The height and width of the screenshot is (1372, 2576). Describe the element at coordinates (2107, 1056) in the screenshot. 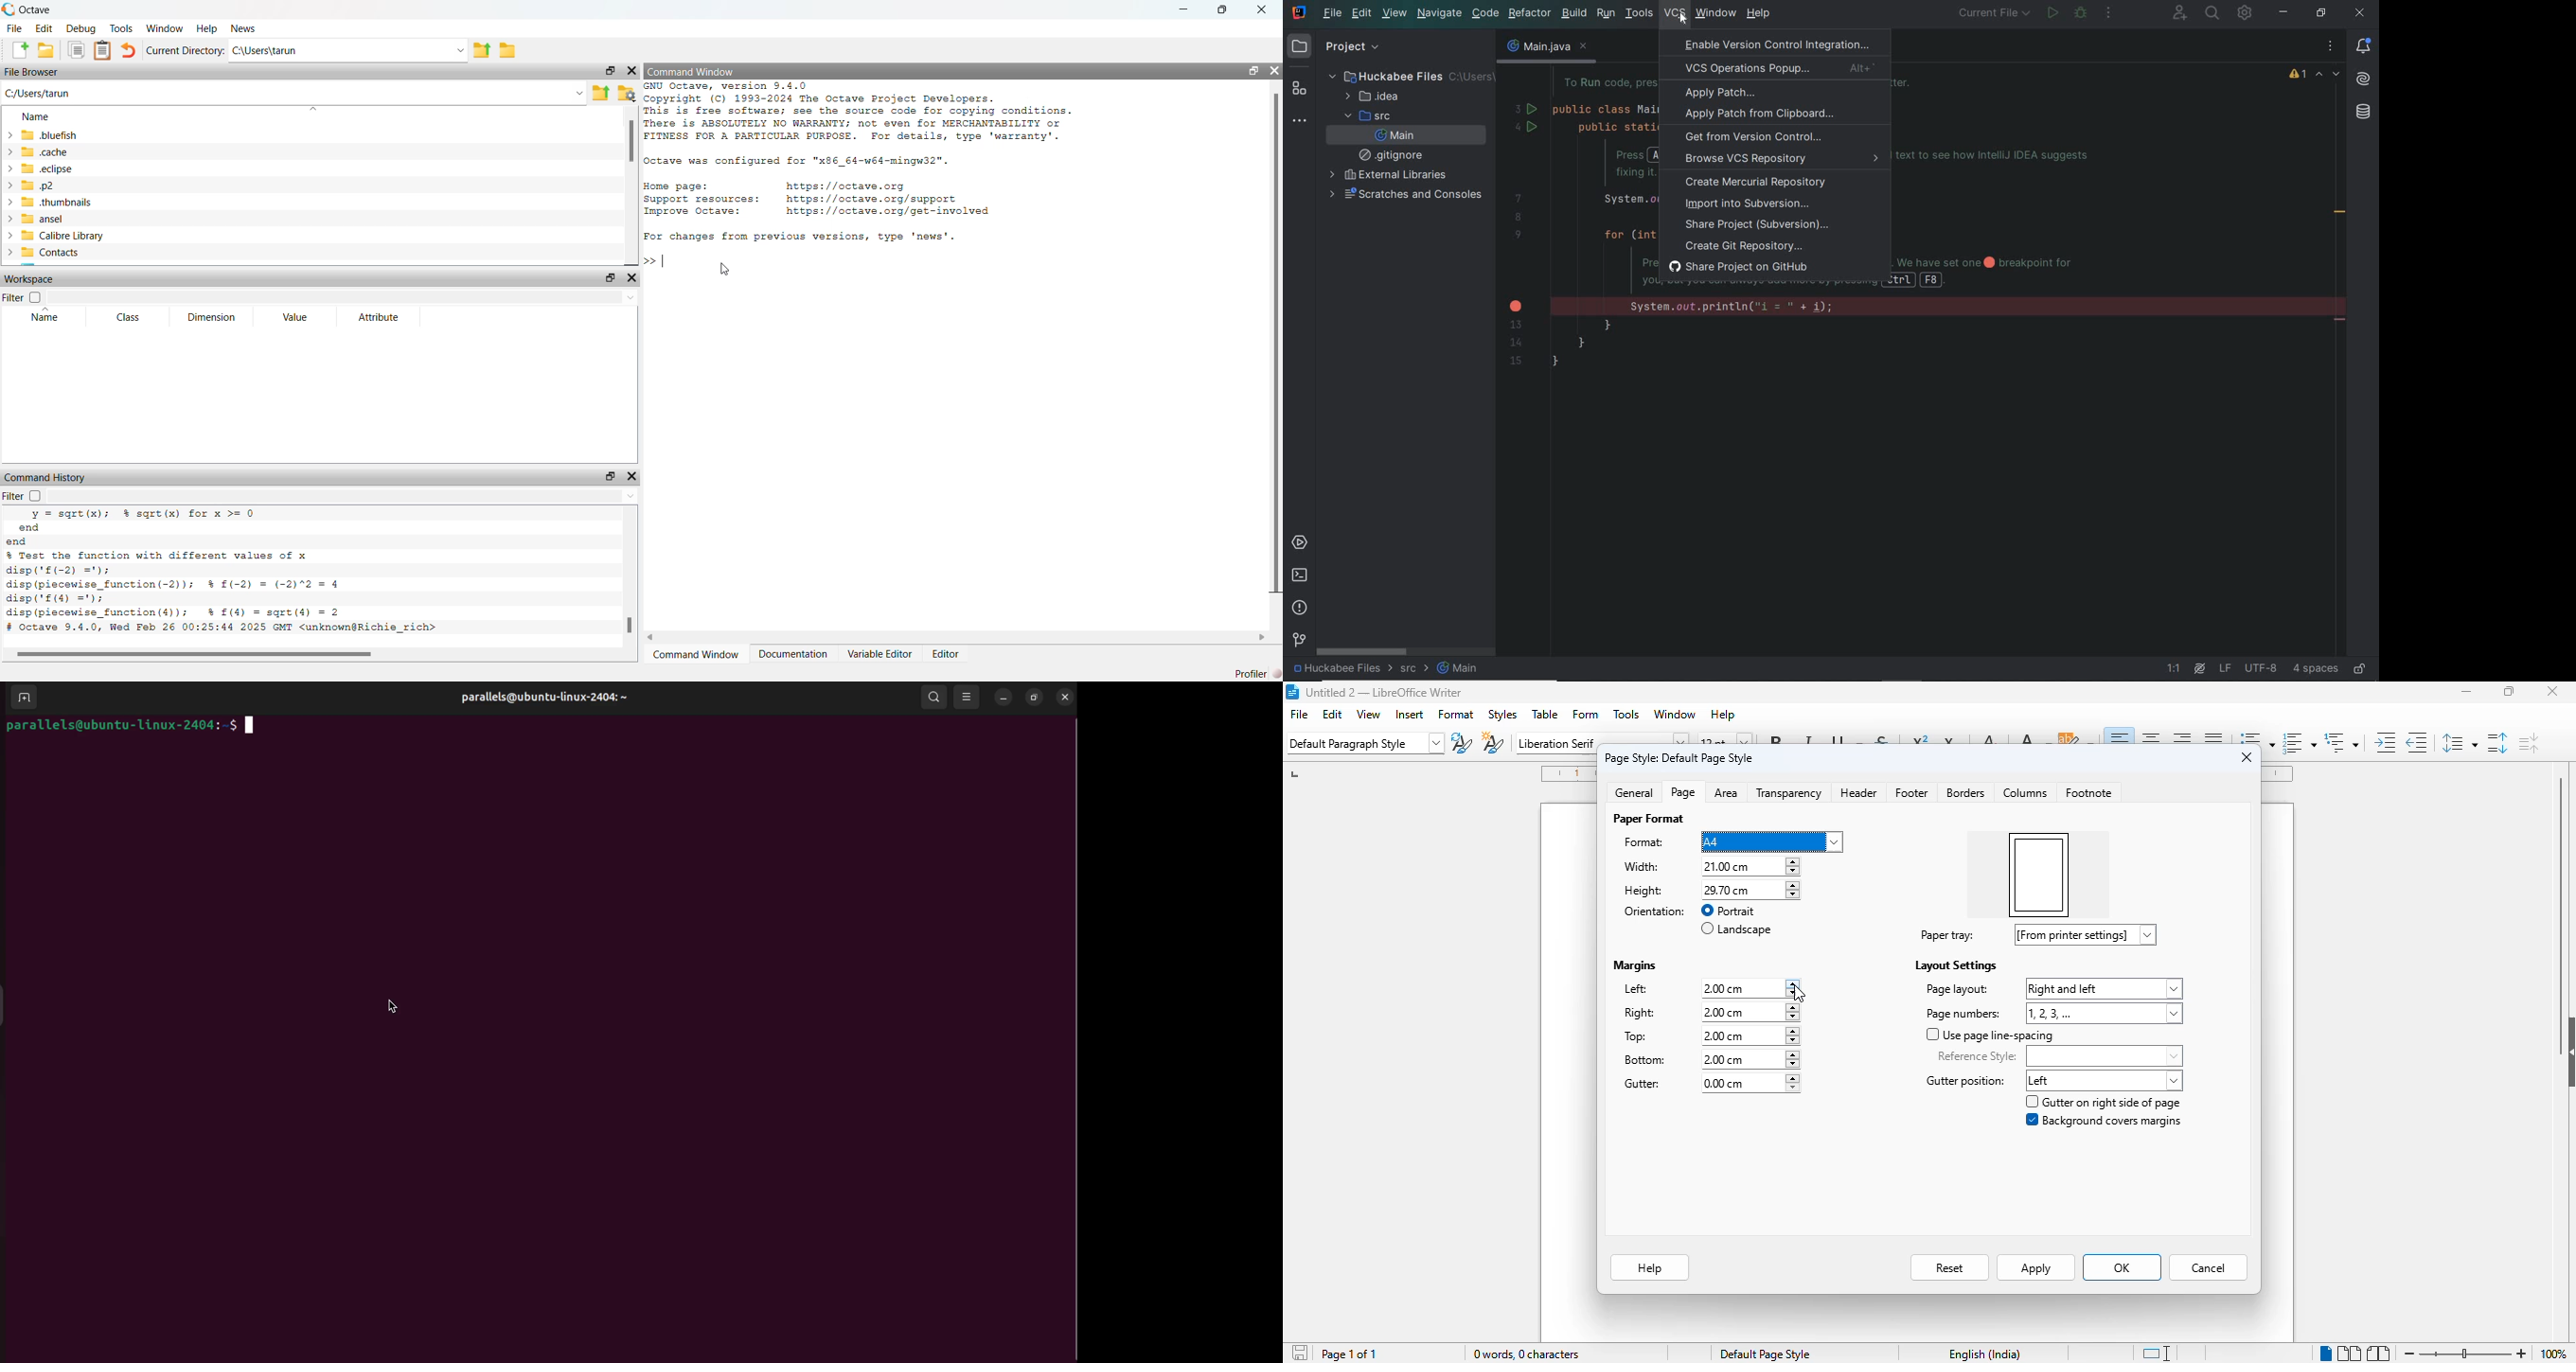

I see `reference style options` at that location.